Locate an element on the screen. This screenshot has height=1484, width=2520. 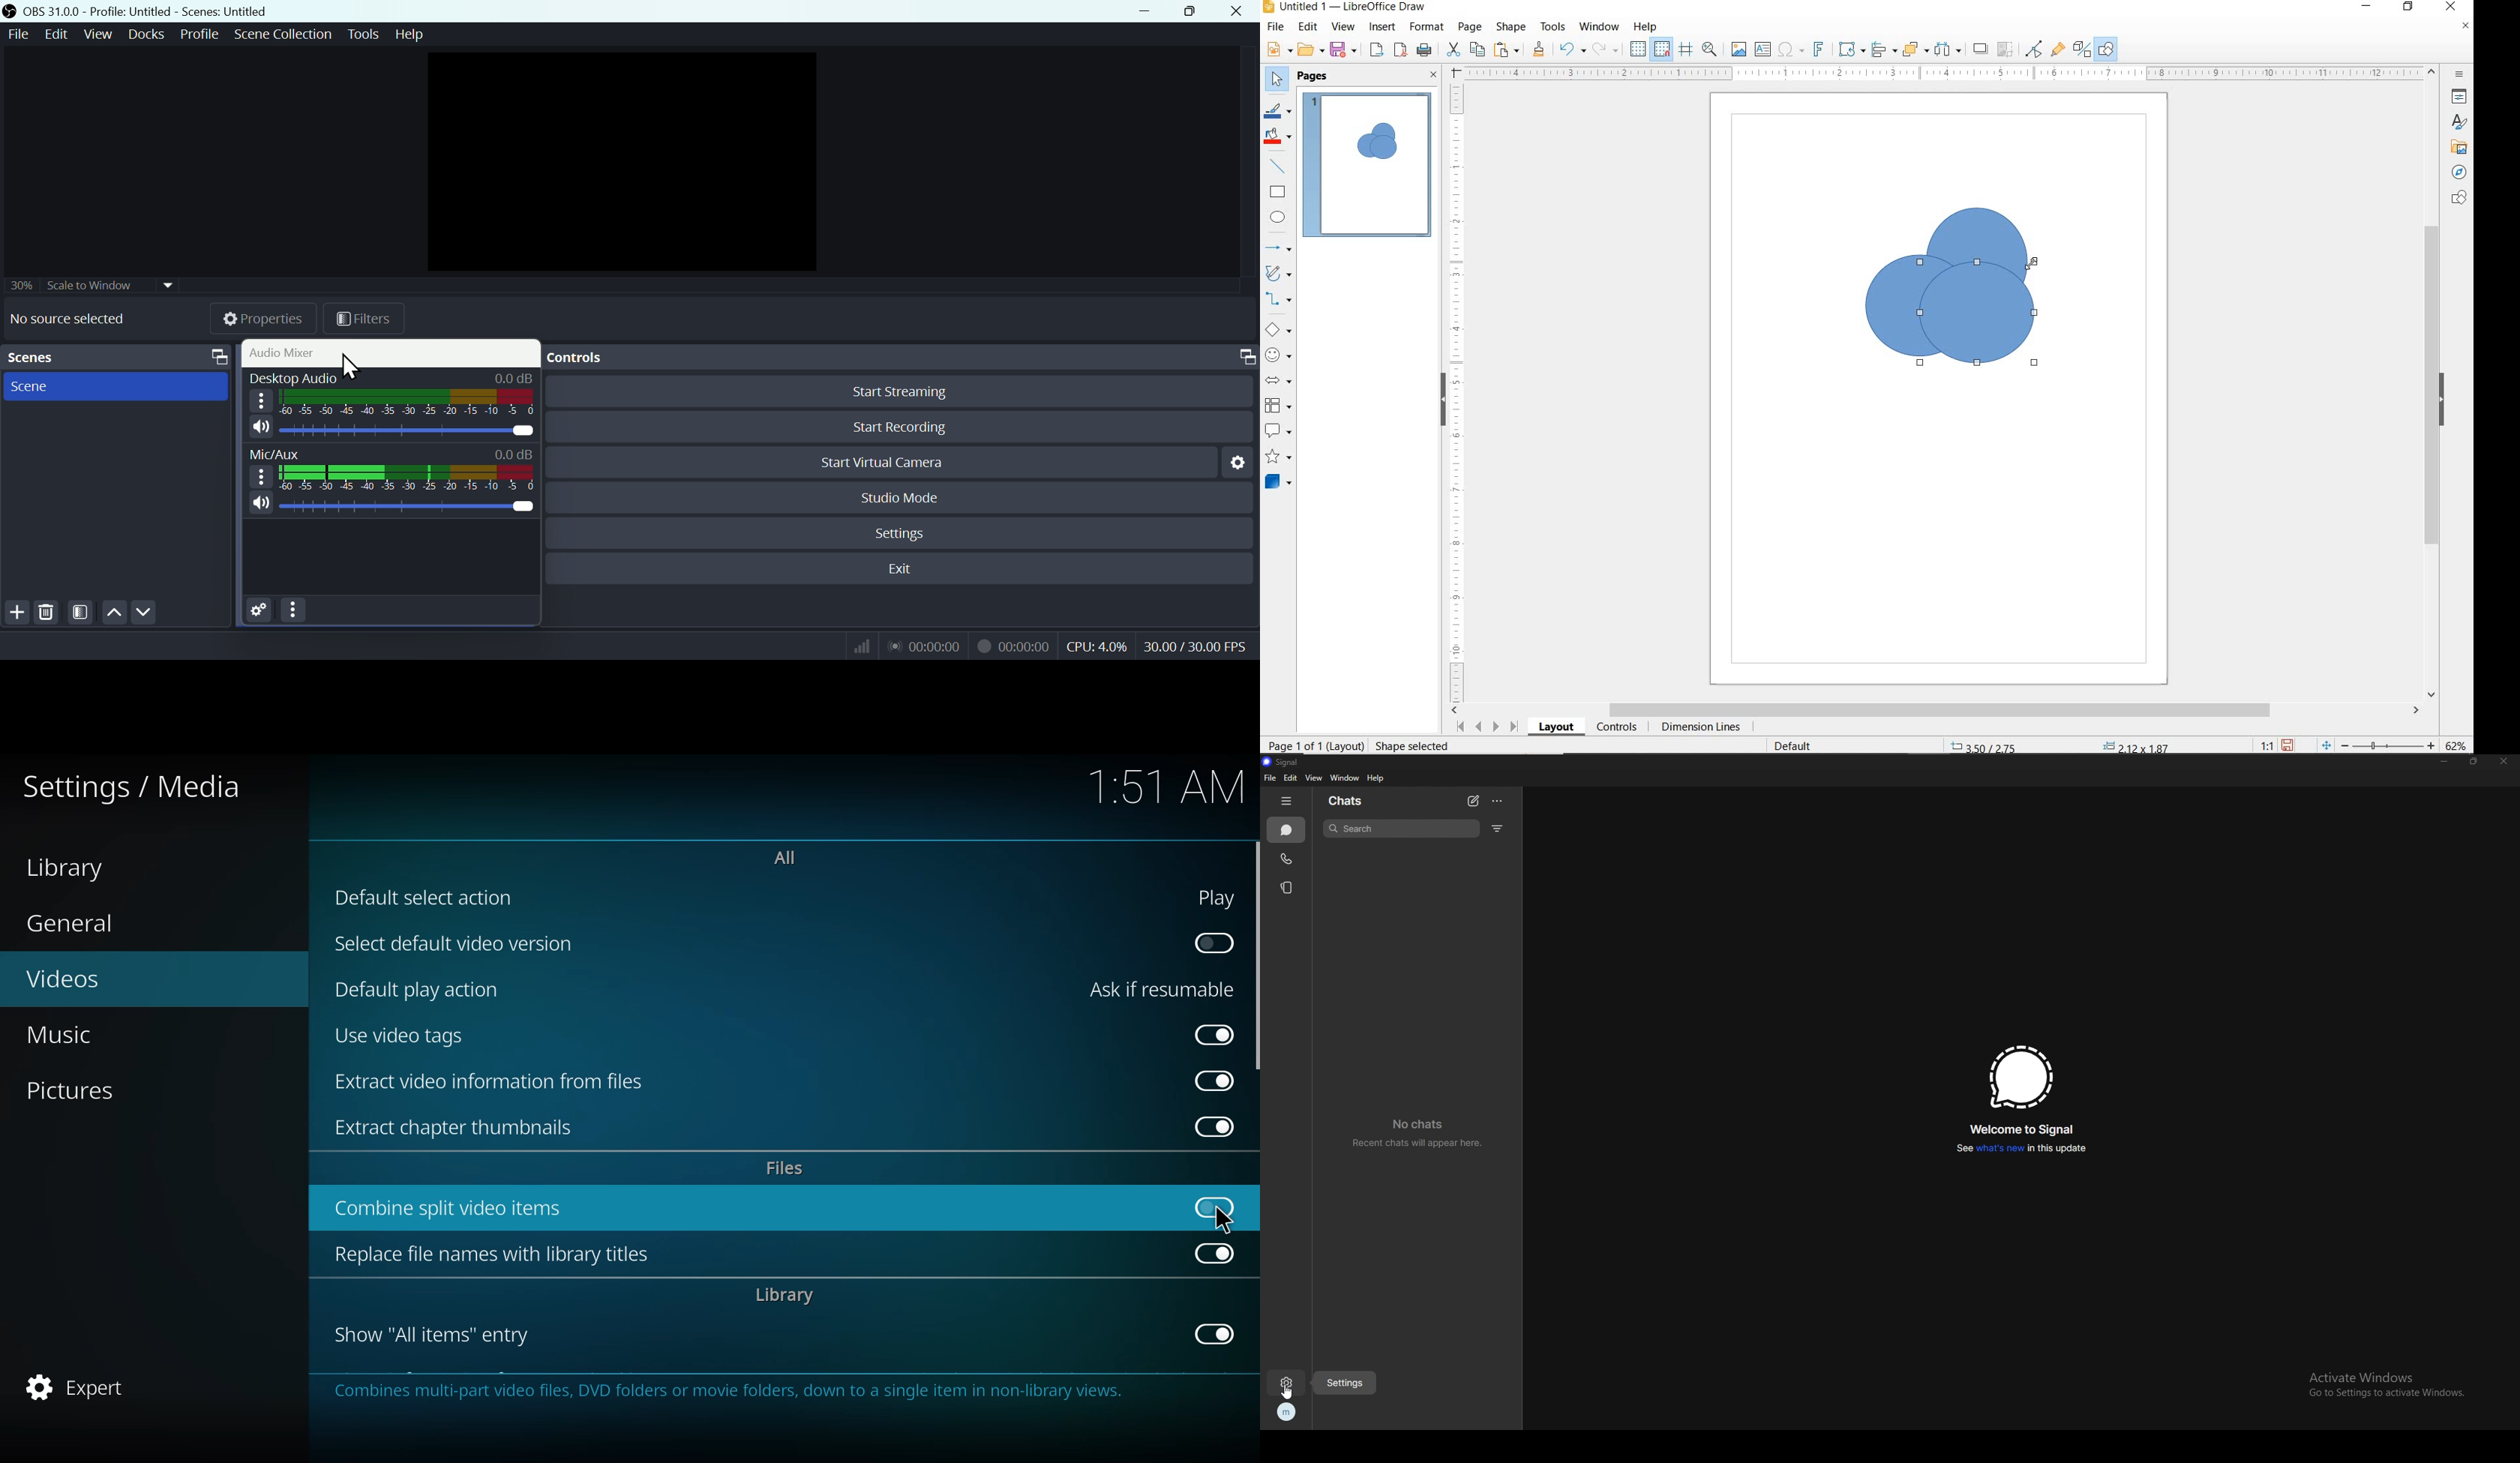
options is located at coordinates (1498, 801).